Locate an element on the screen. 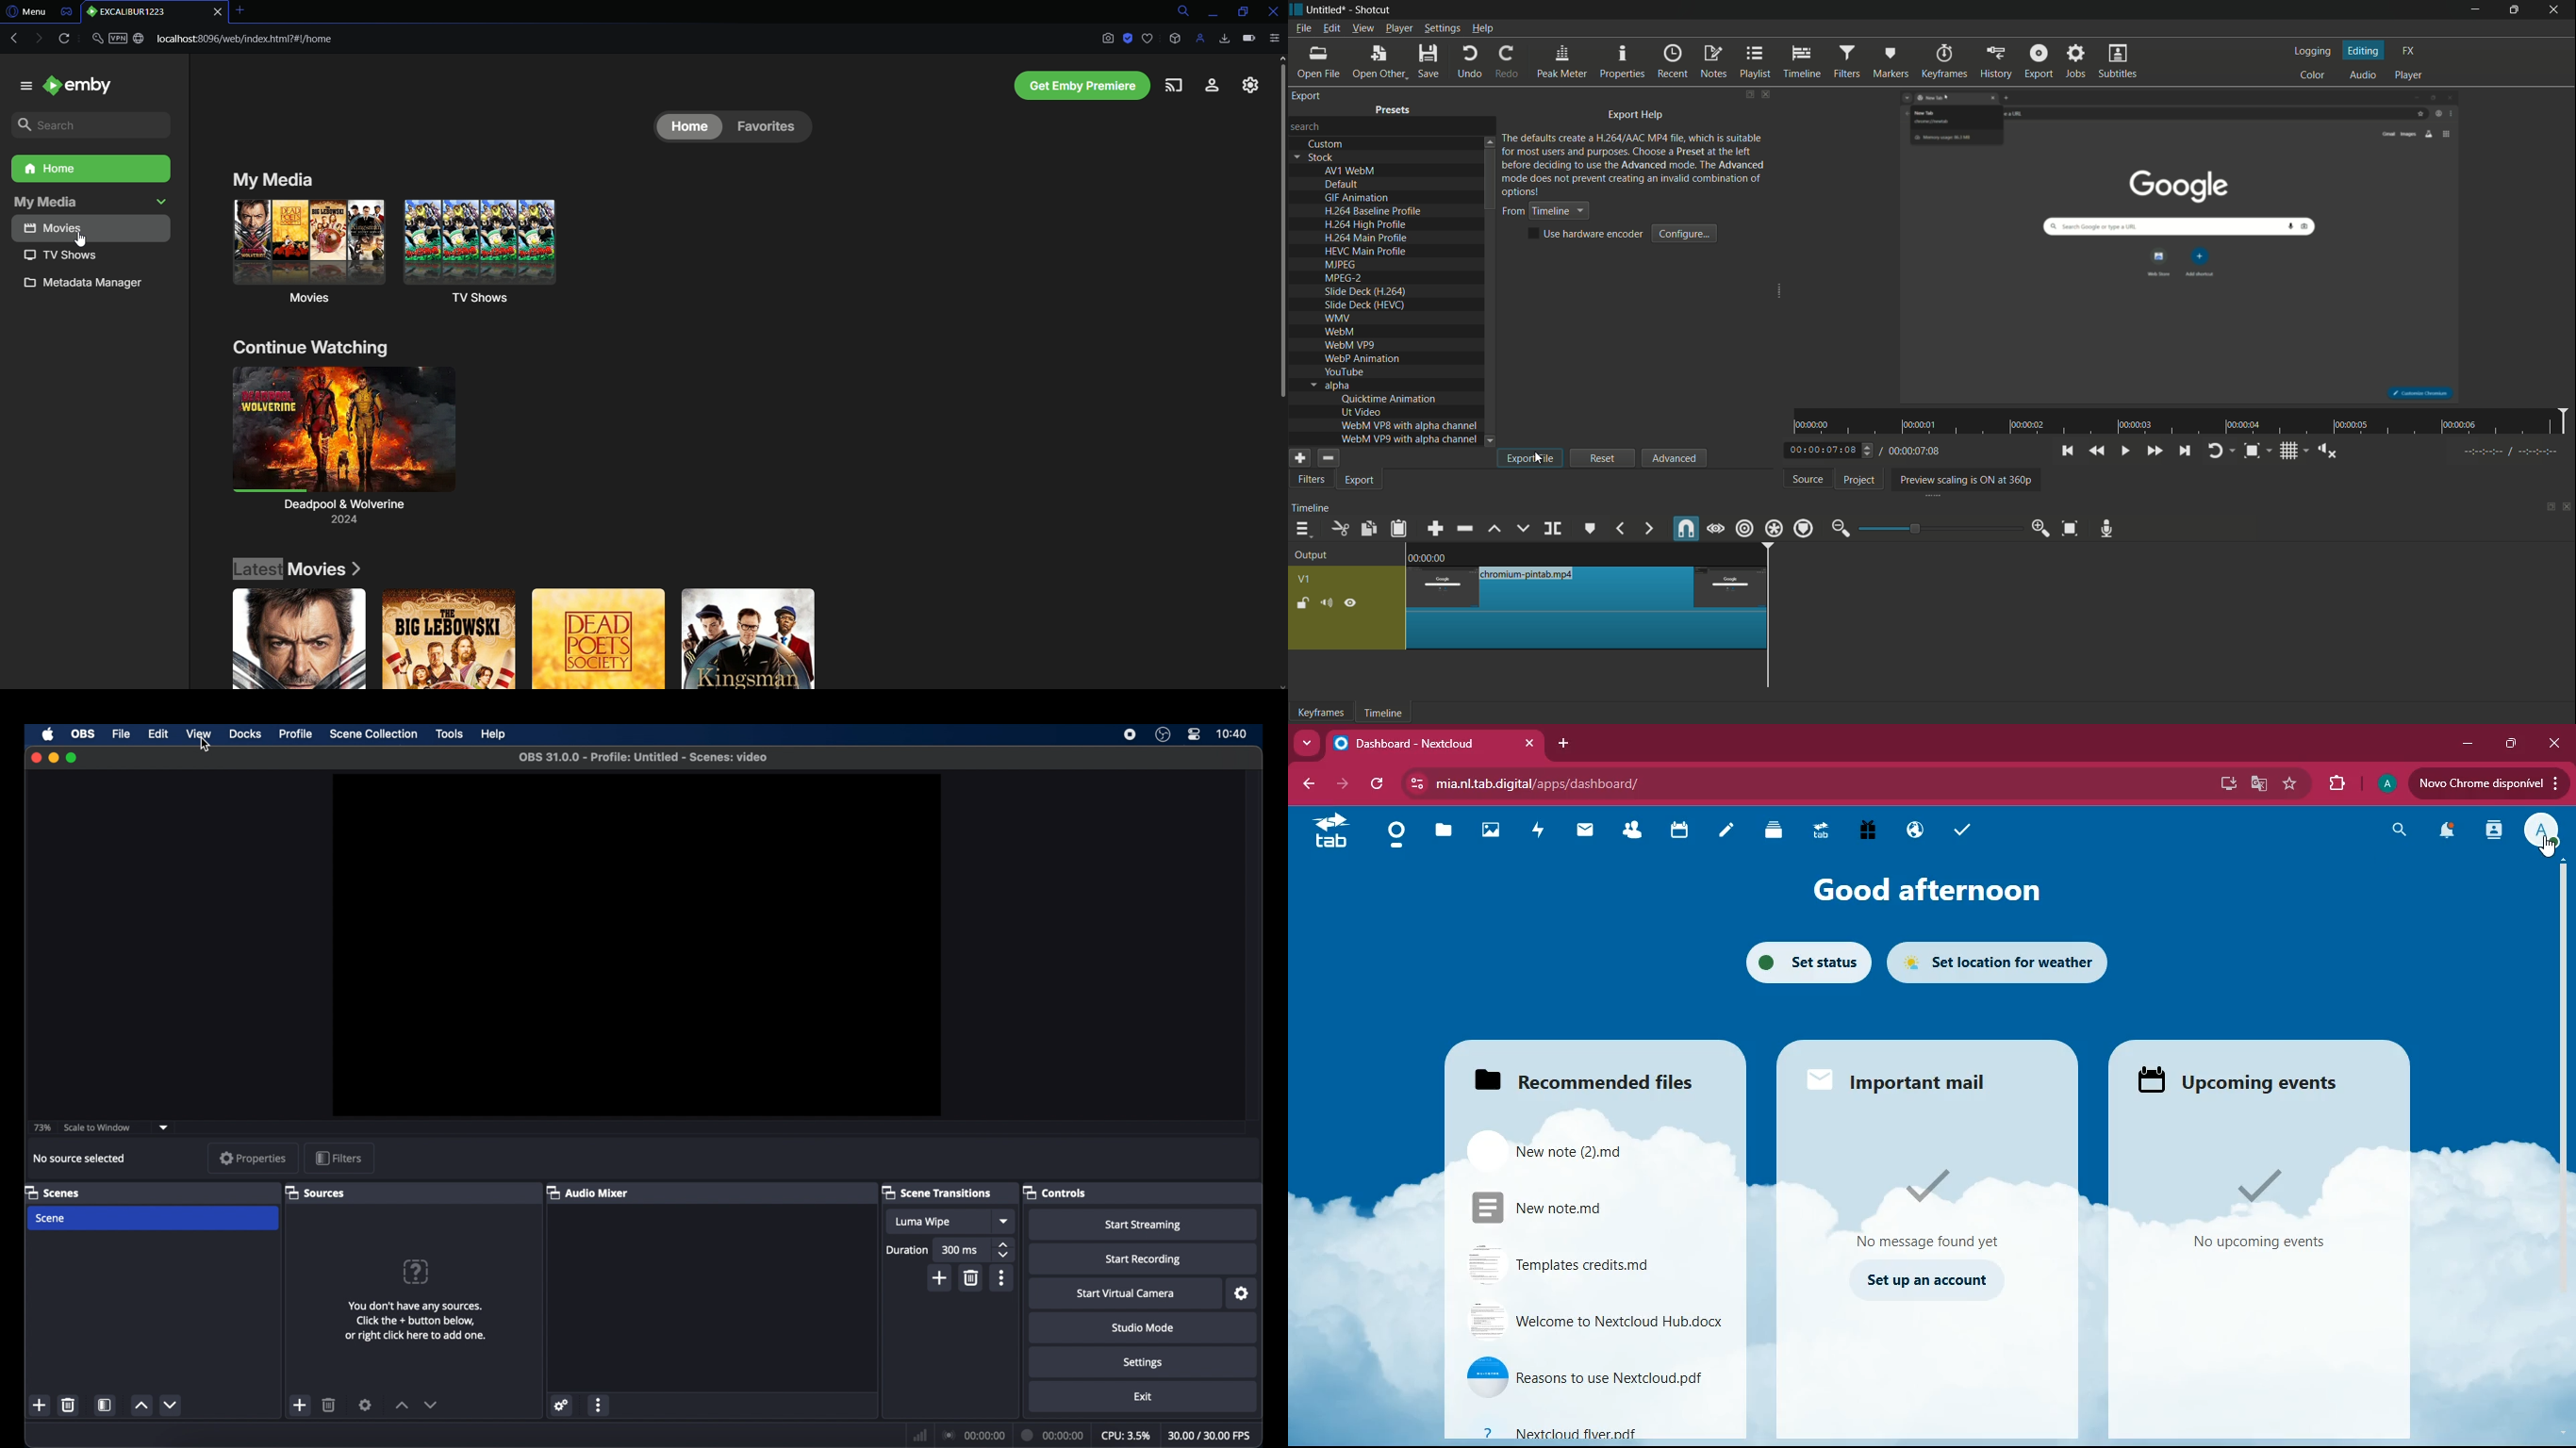 The width and height of the screenshot is (2576, 1456). app name is located at coordinates (1372, 9).